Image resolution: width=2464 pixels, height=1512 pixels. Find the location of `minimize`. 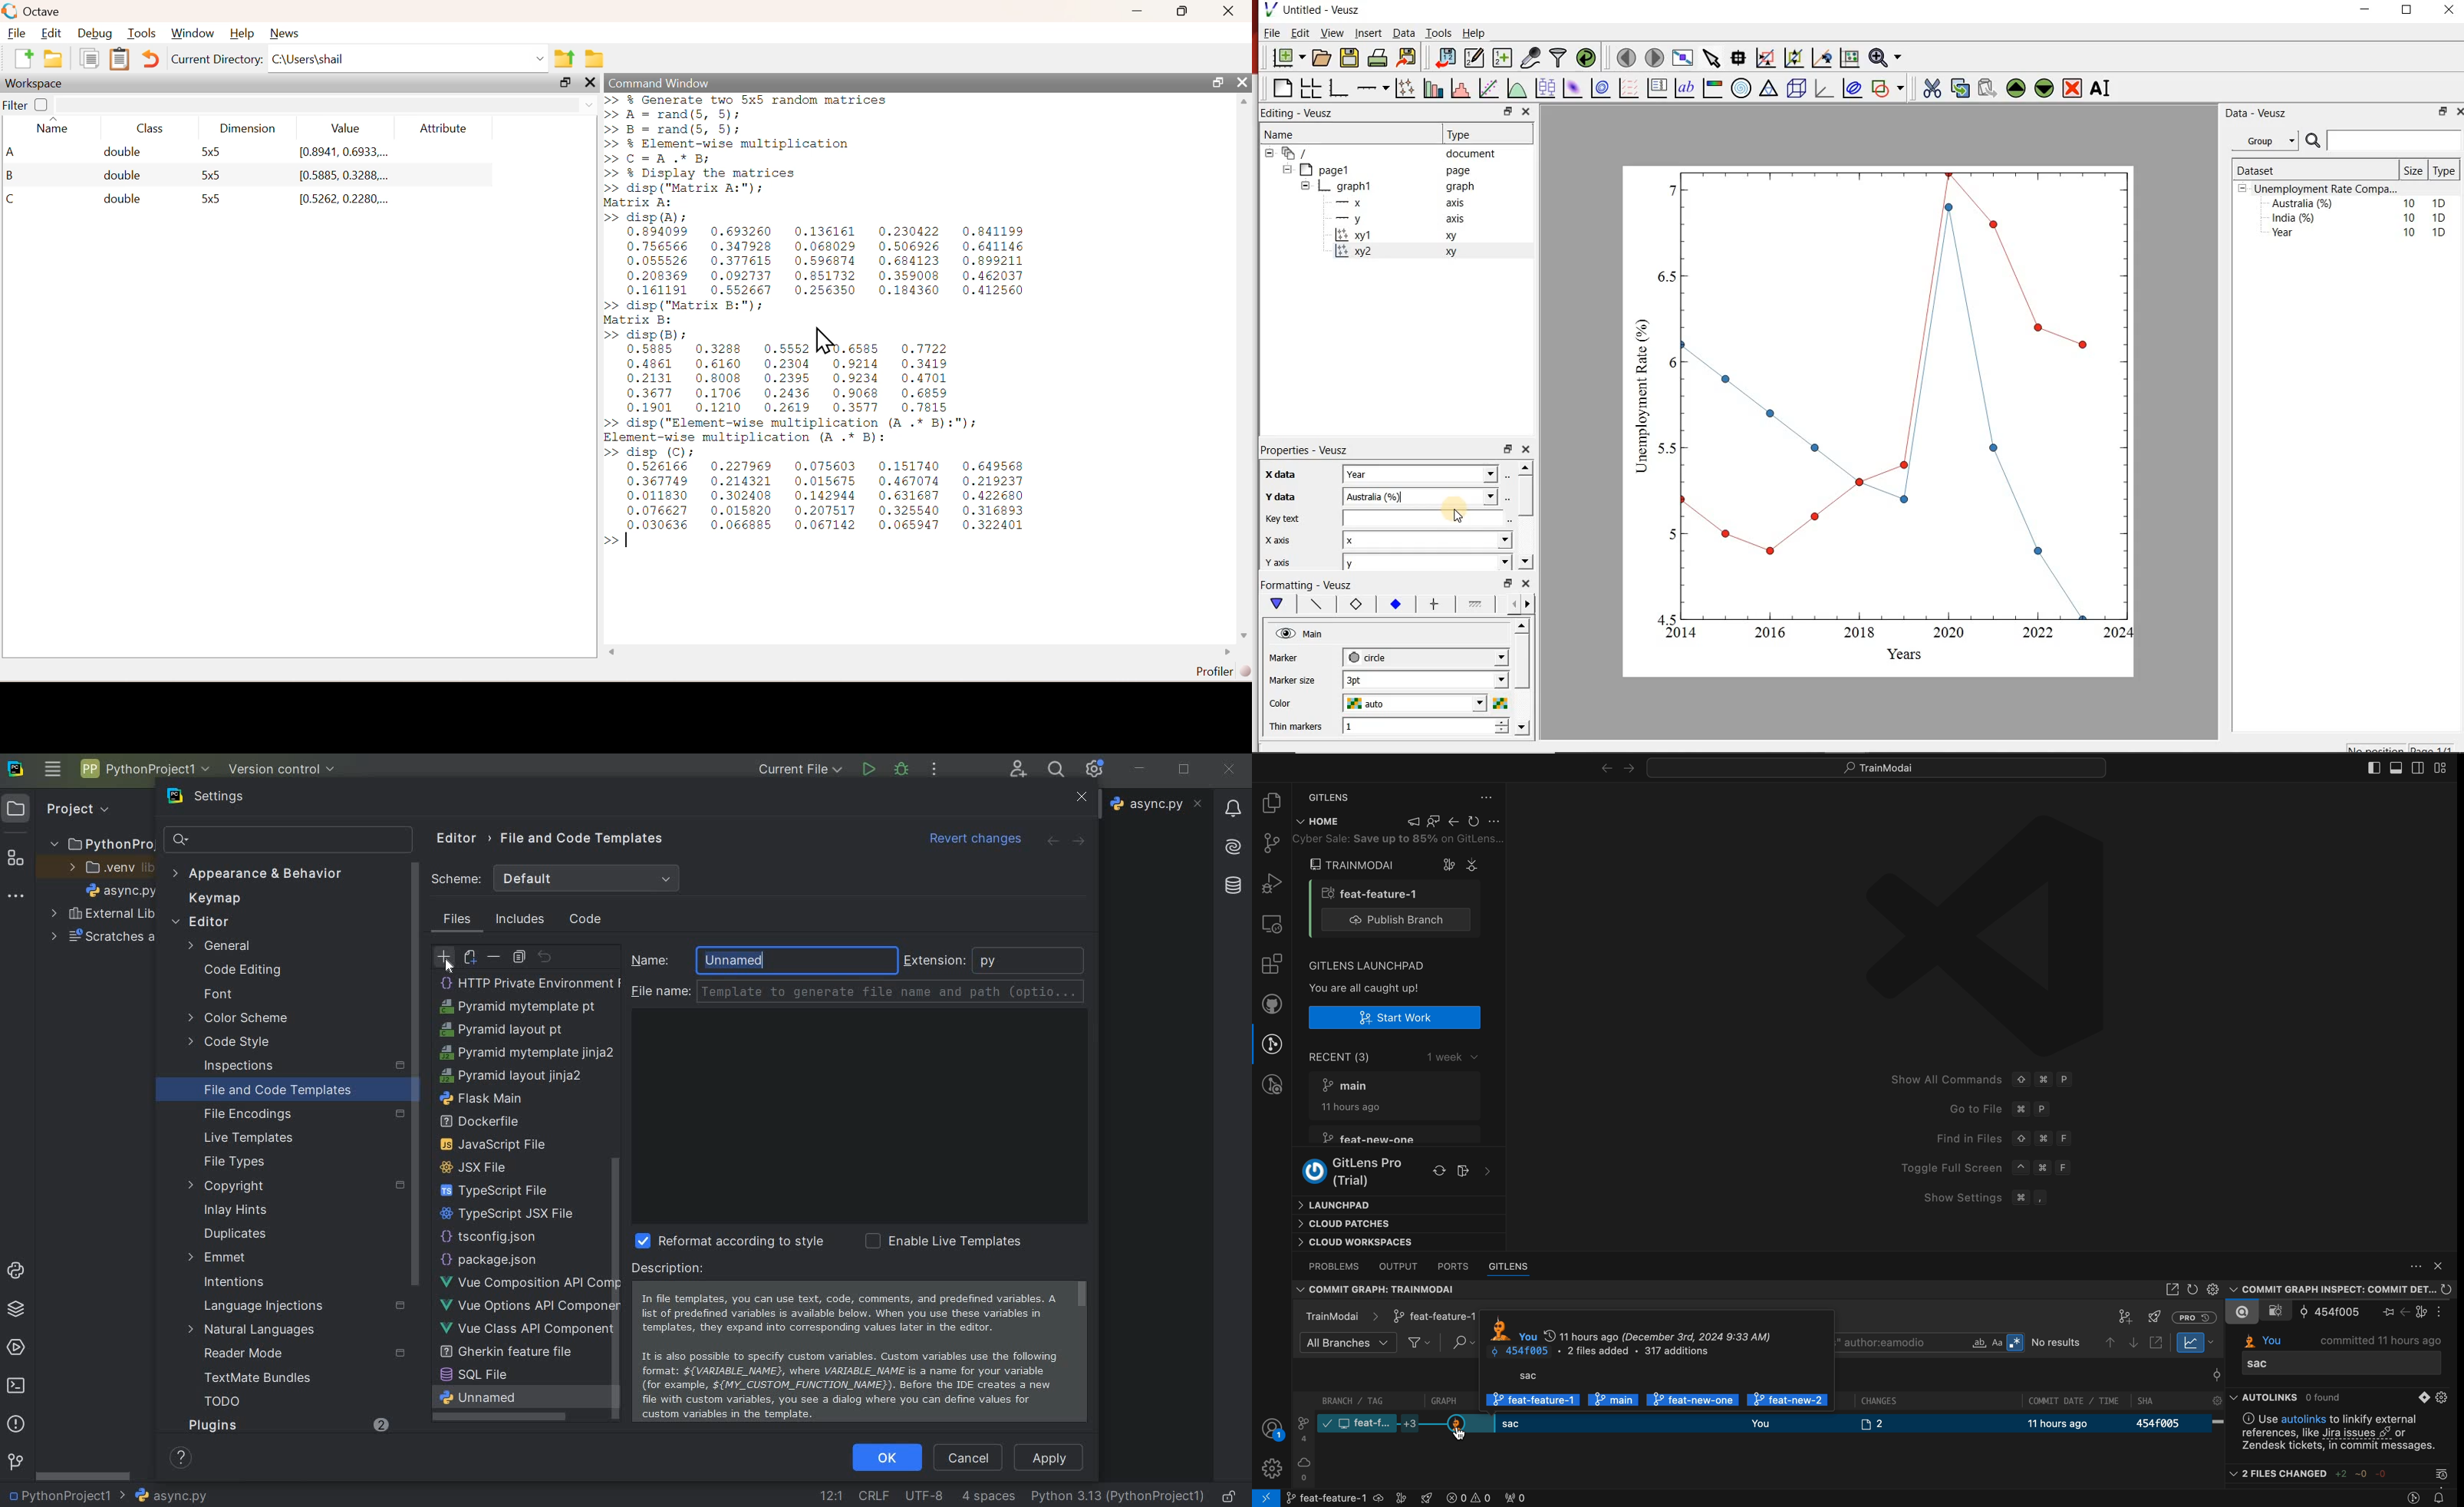

minimize is located at coordinates (1139, 769).